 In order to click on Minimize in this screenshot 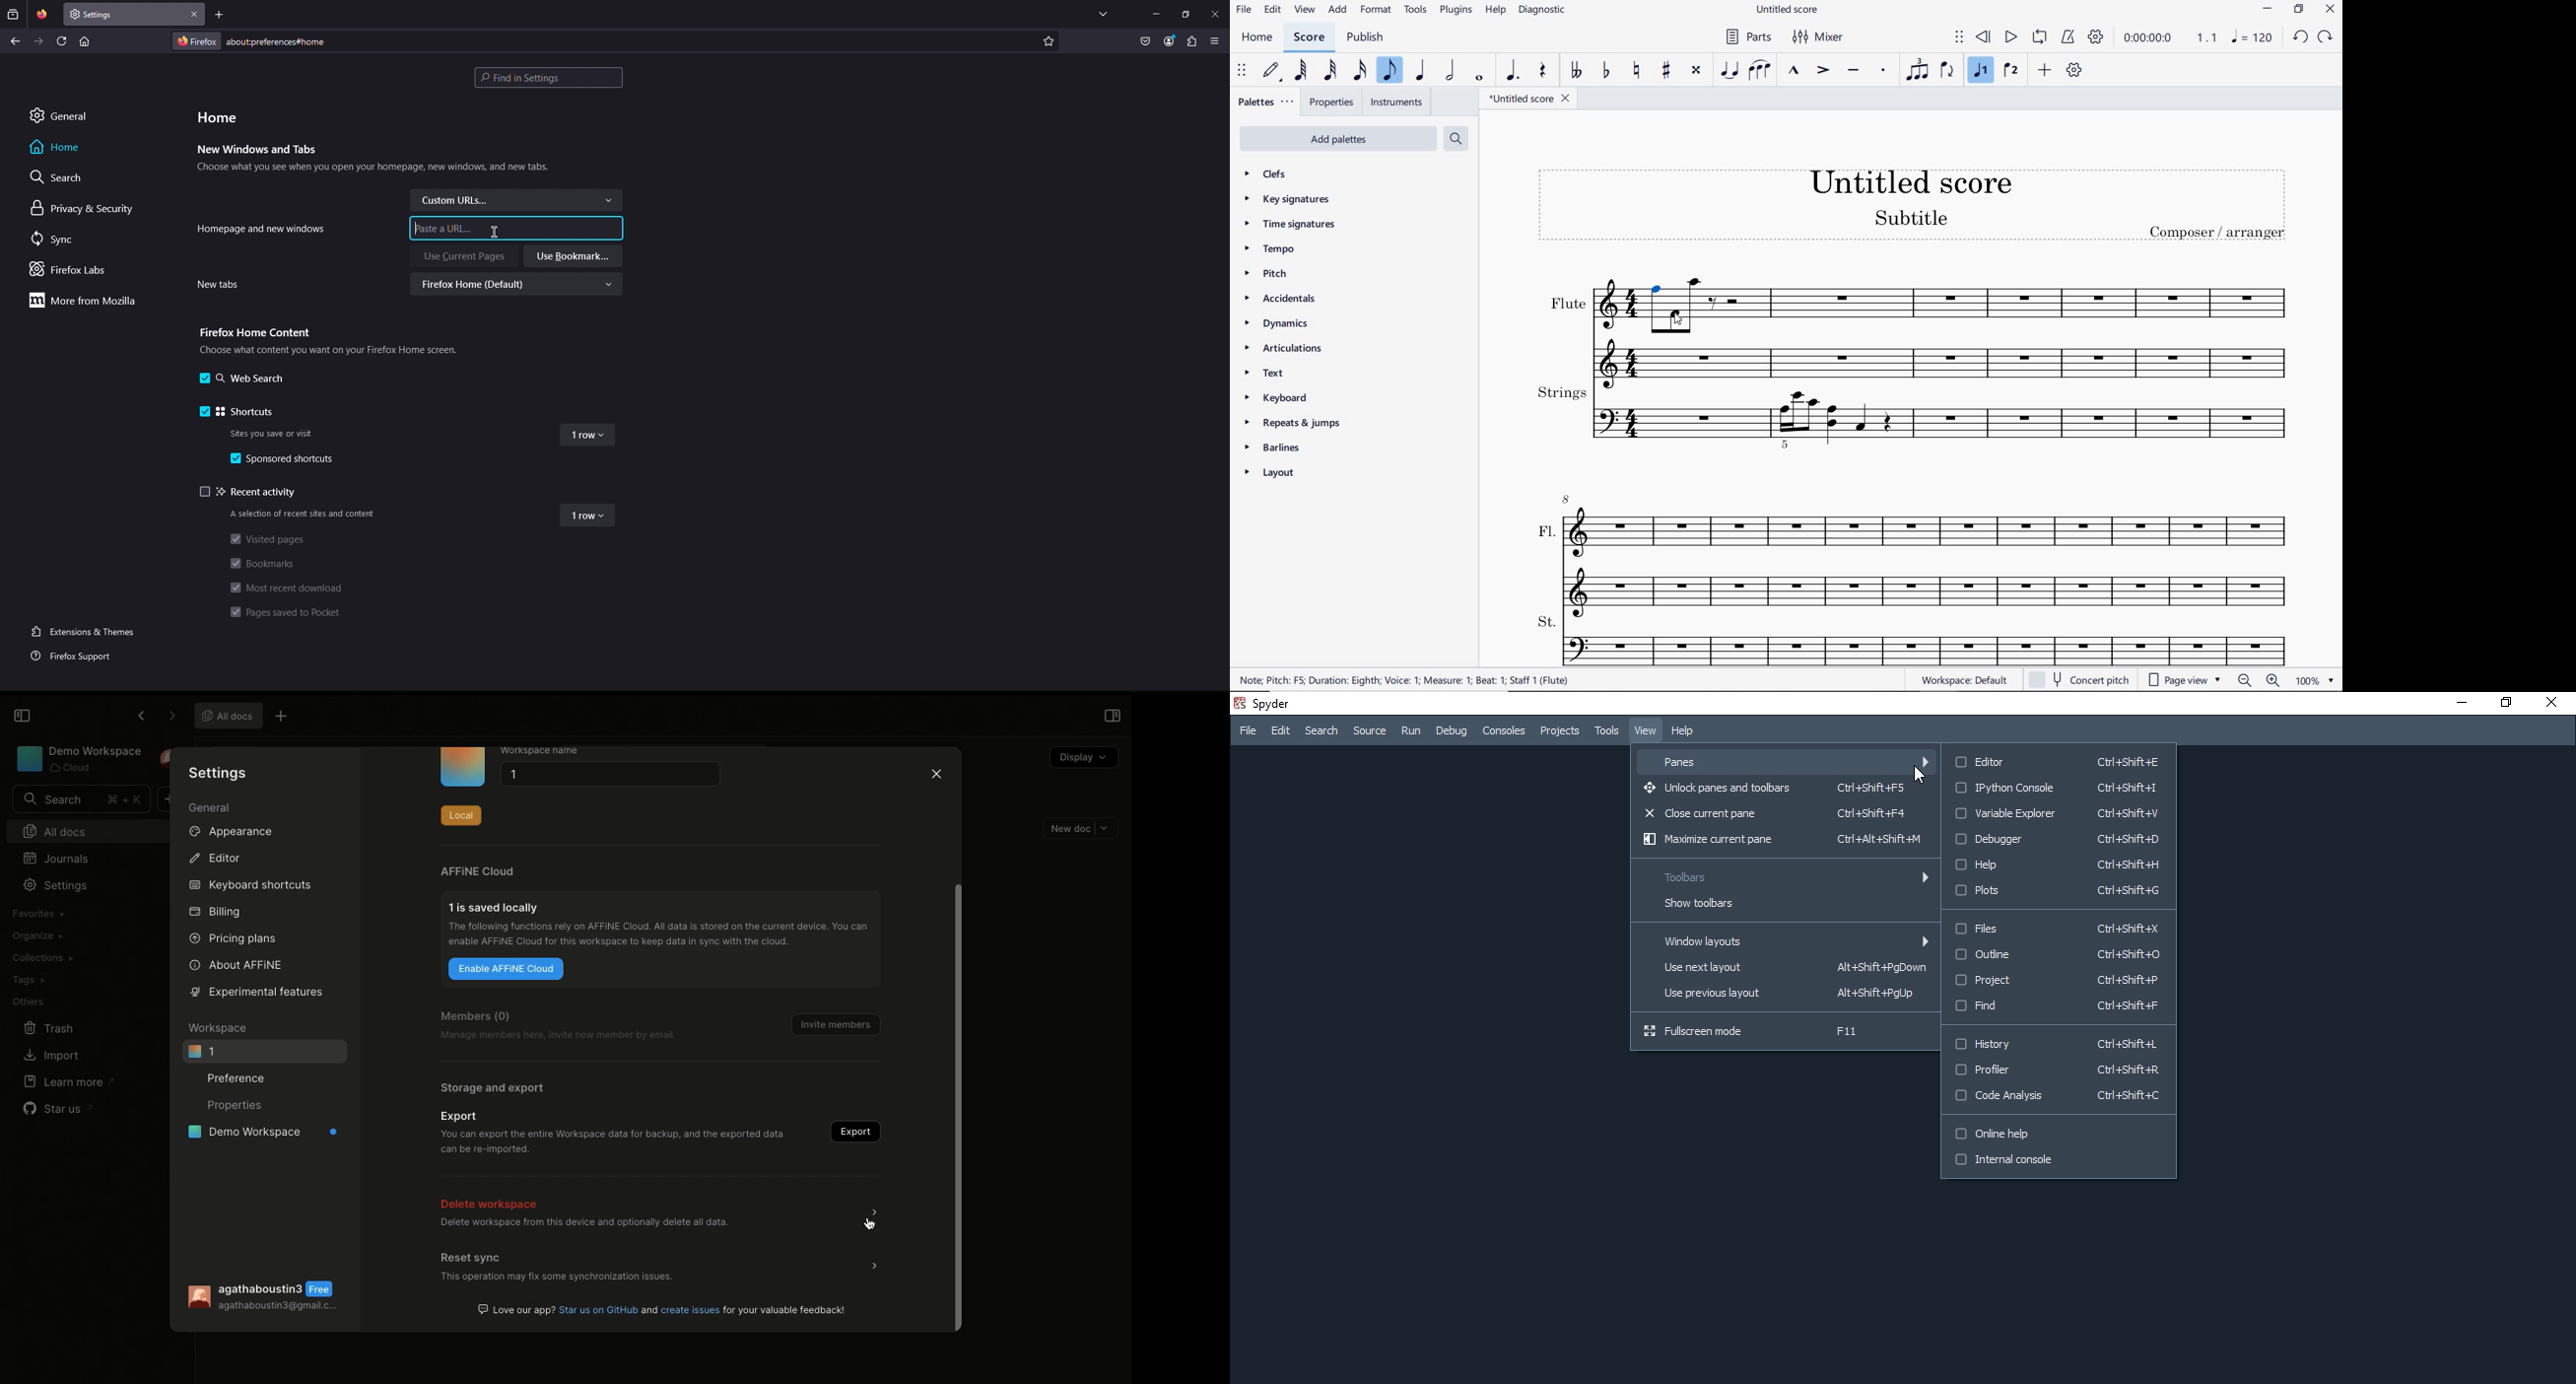, I will do `click(1156, 13)`.